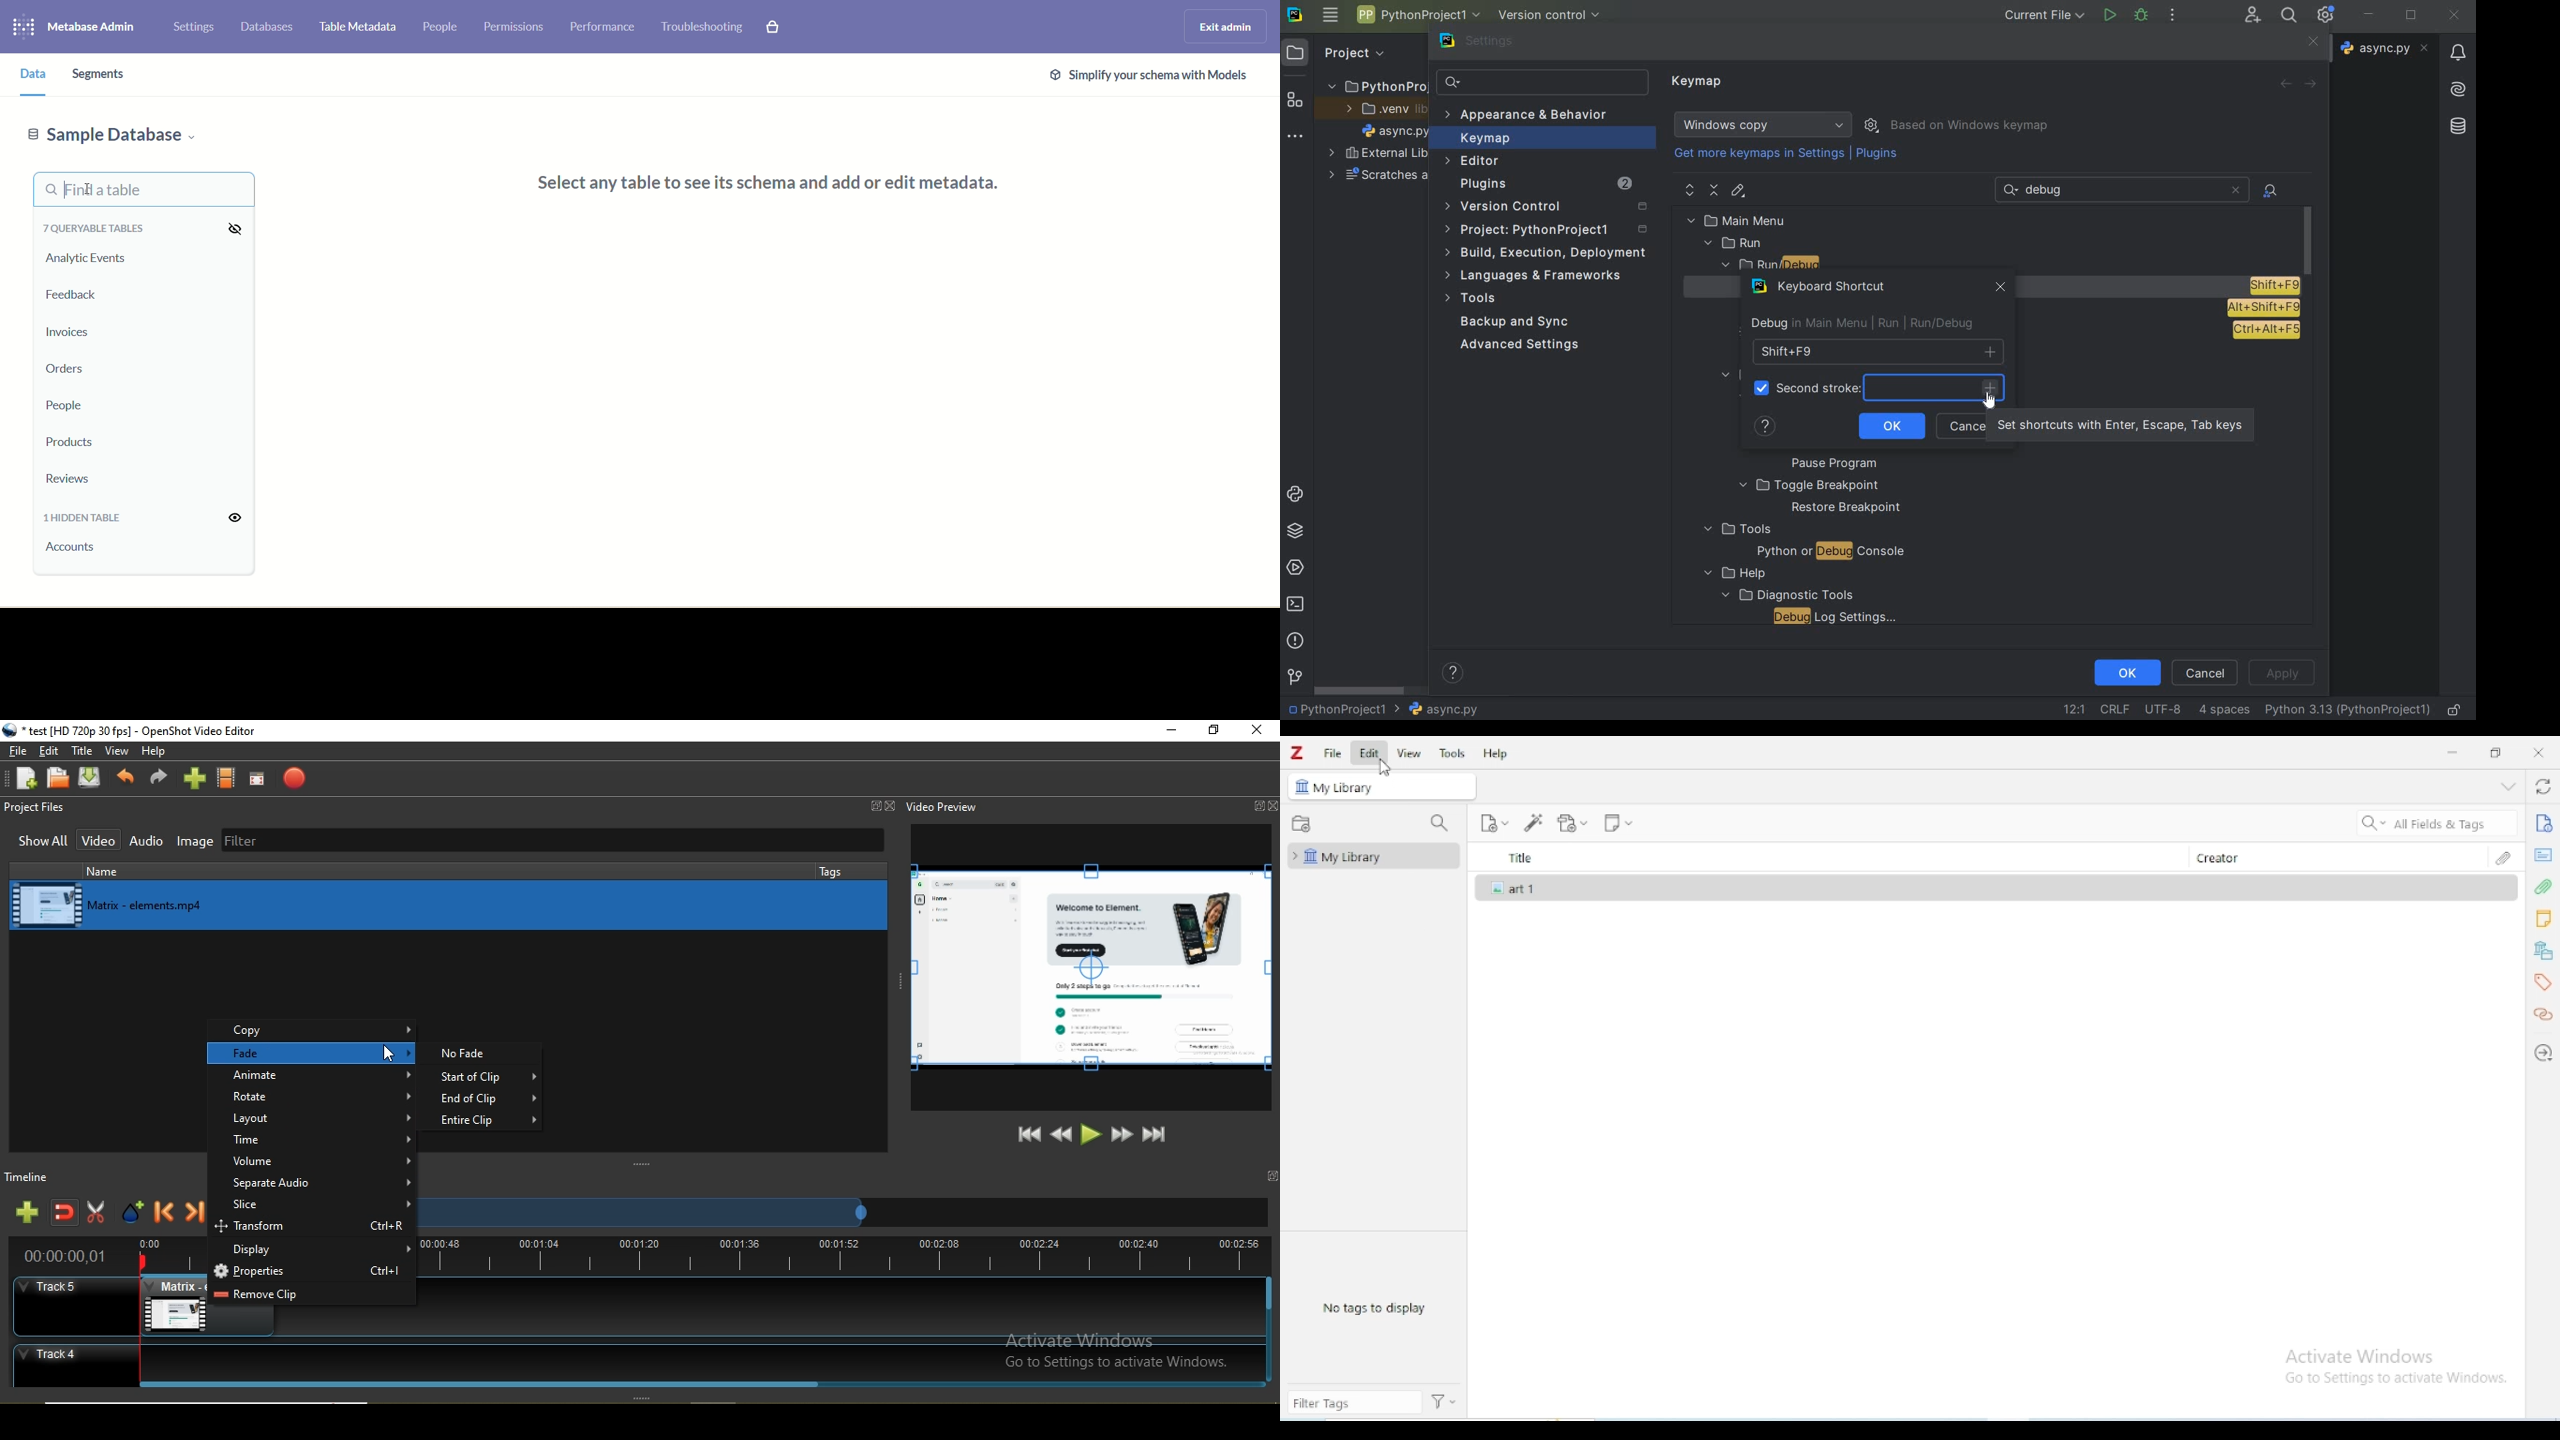 The width and height of the screenshot is (2576, 1456). What do you see at coordinates (1369, 753) in the screenshot?
I see `edit` at bounding box center [1369, 753].